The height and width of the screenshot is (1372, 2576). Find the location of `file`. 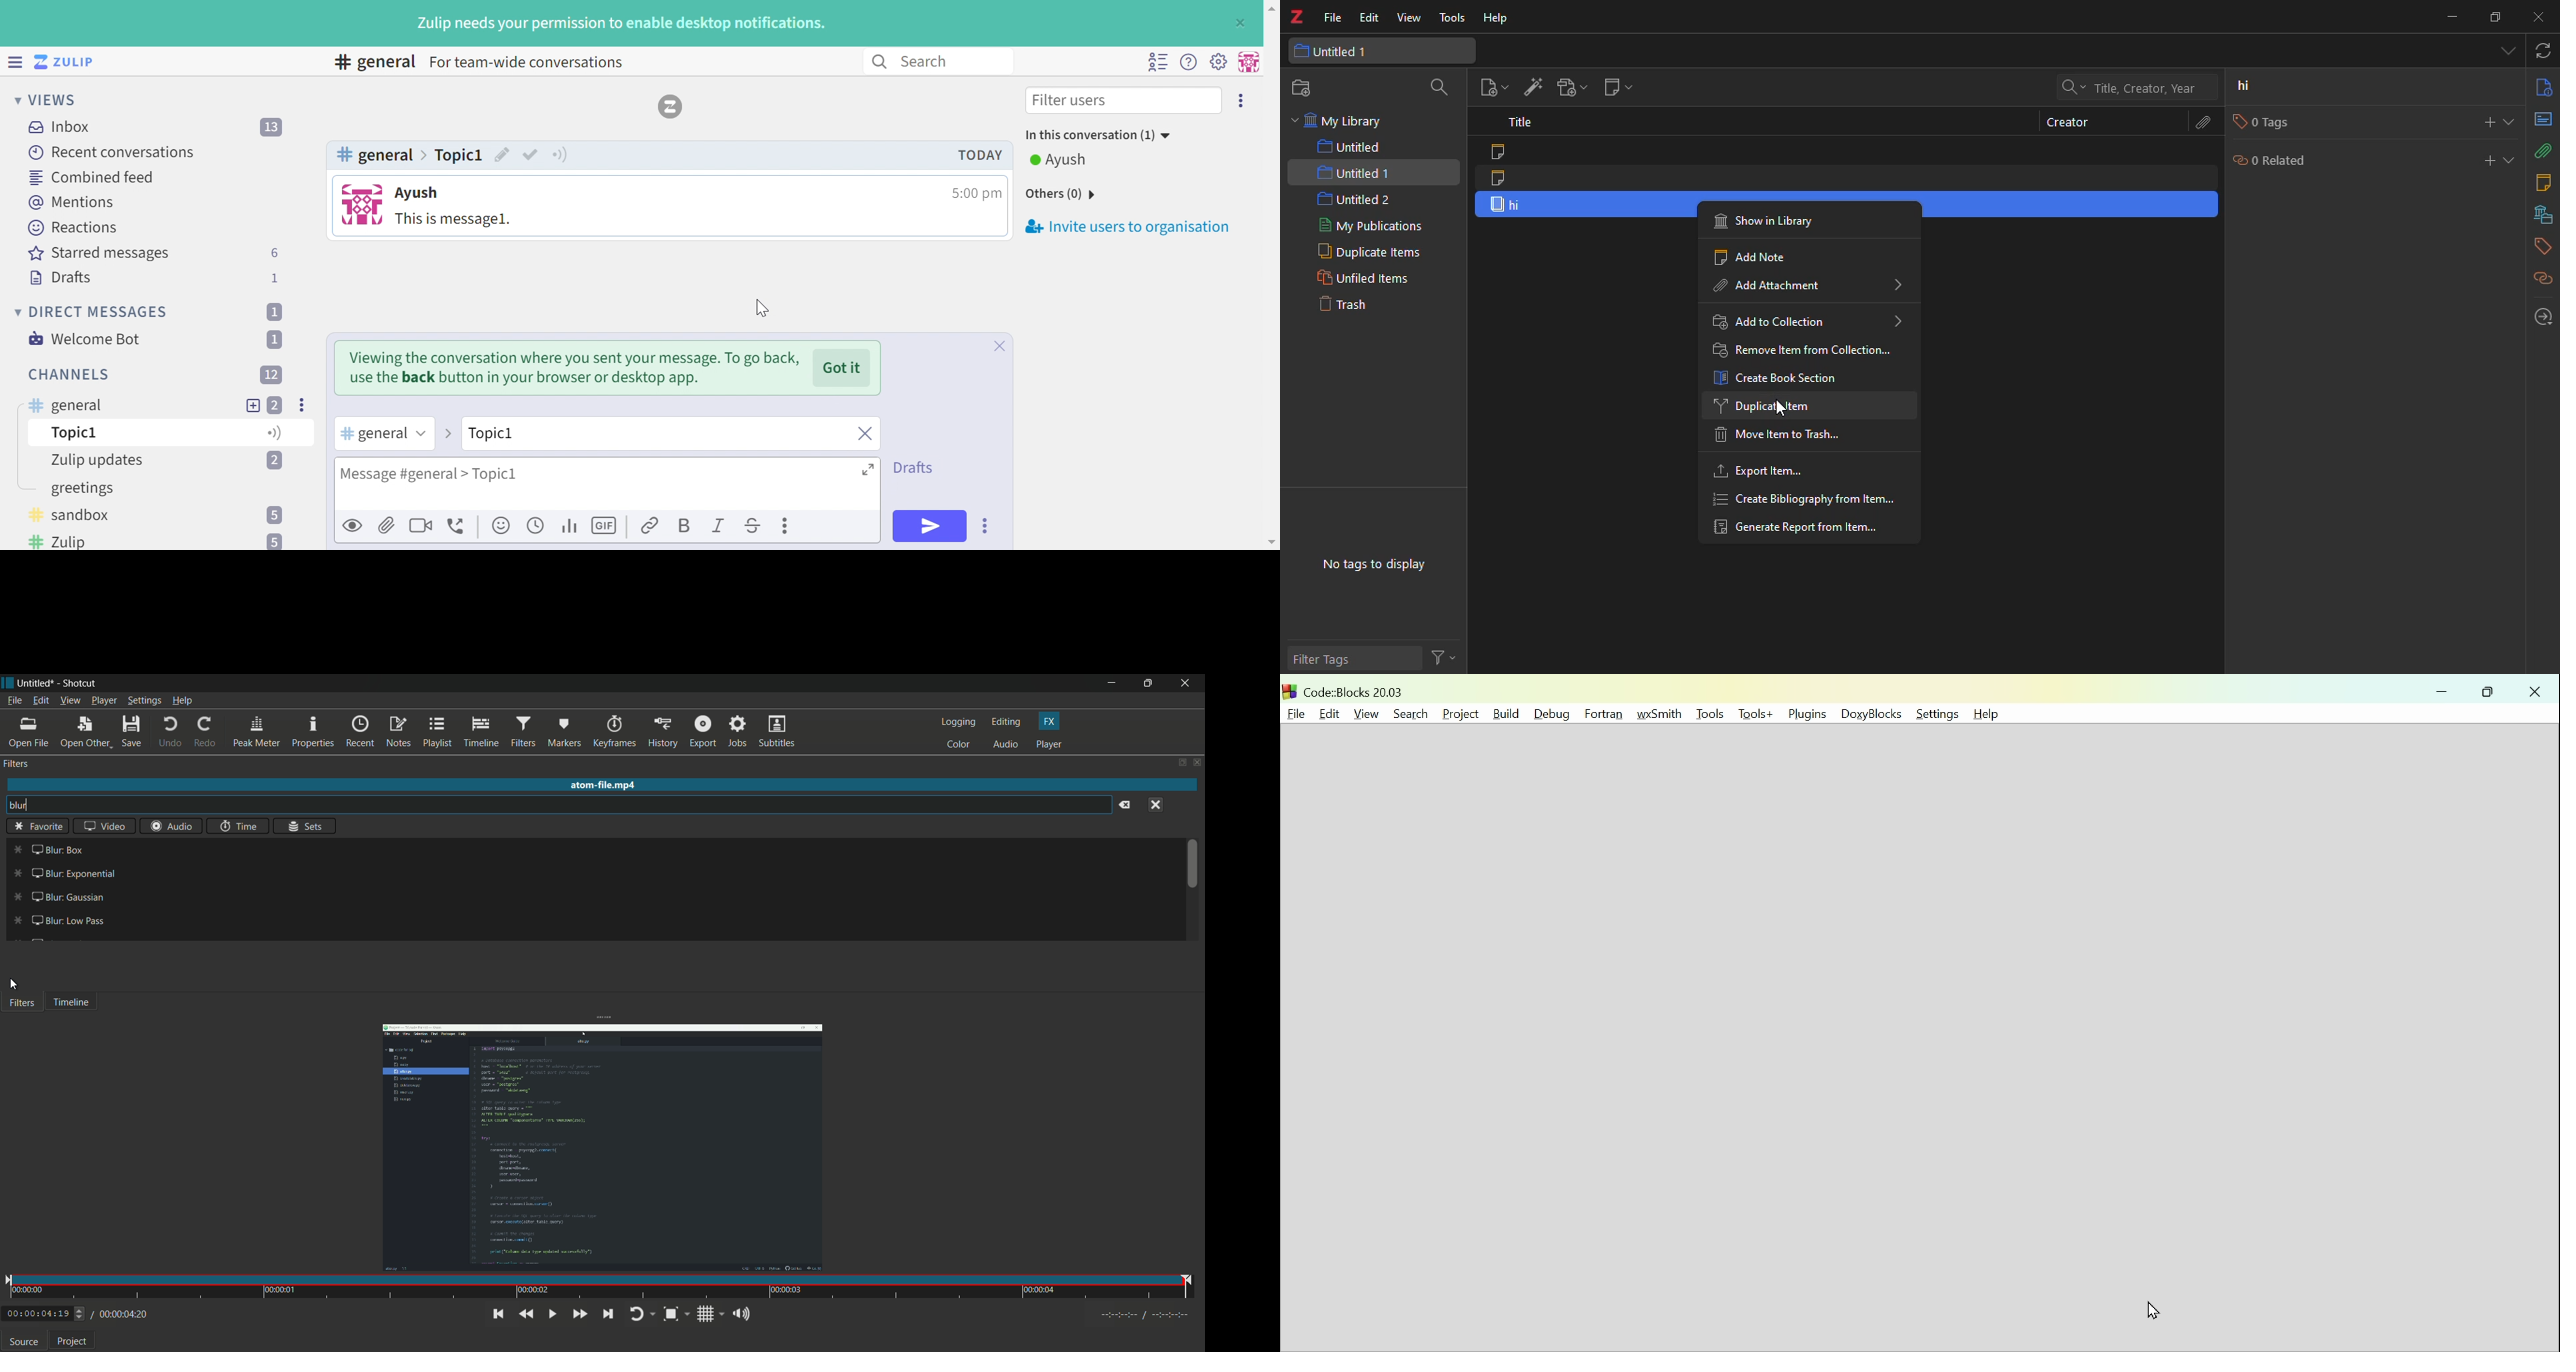

file is located at coordinates (1332, 18).